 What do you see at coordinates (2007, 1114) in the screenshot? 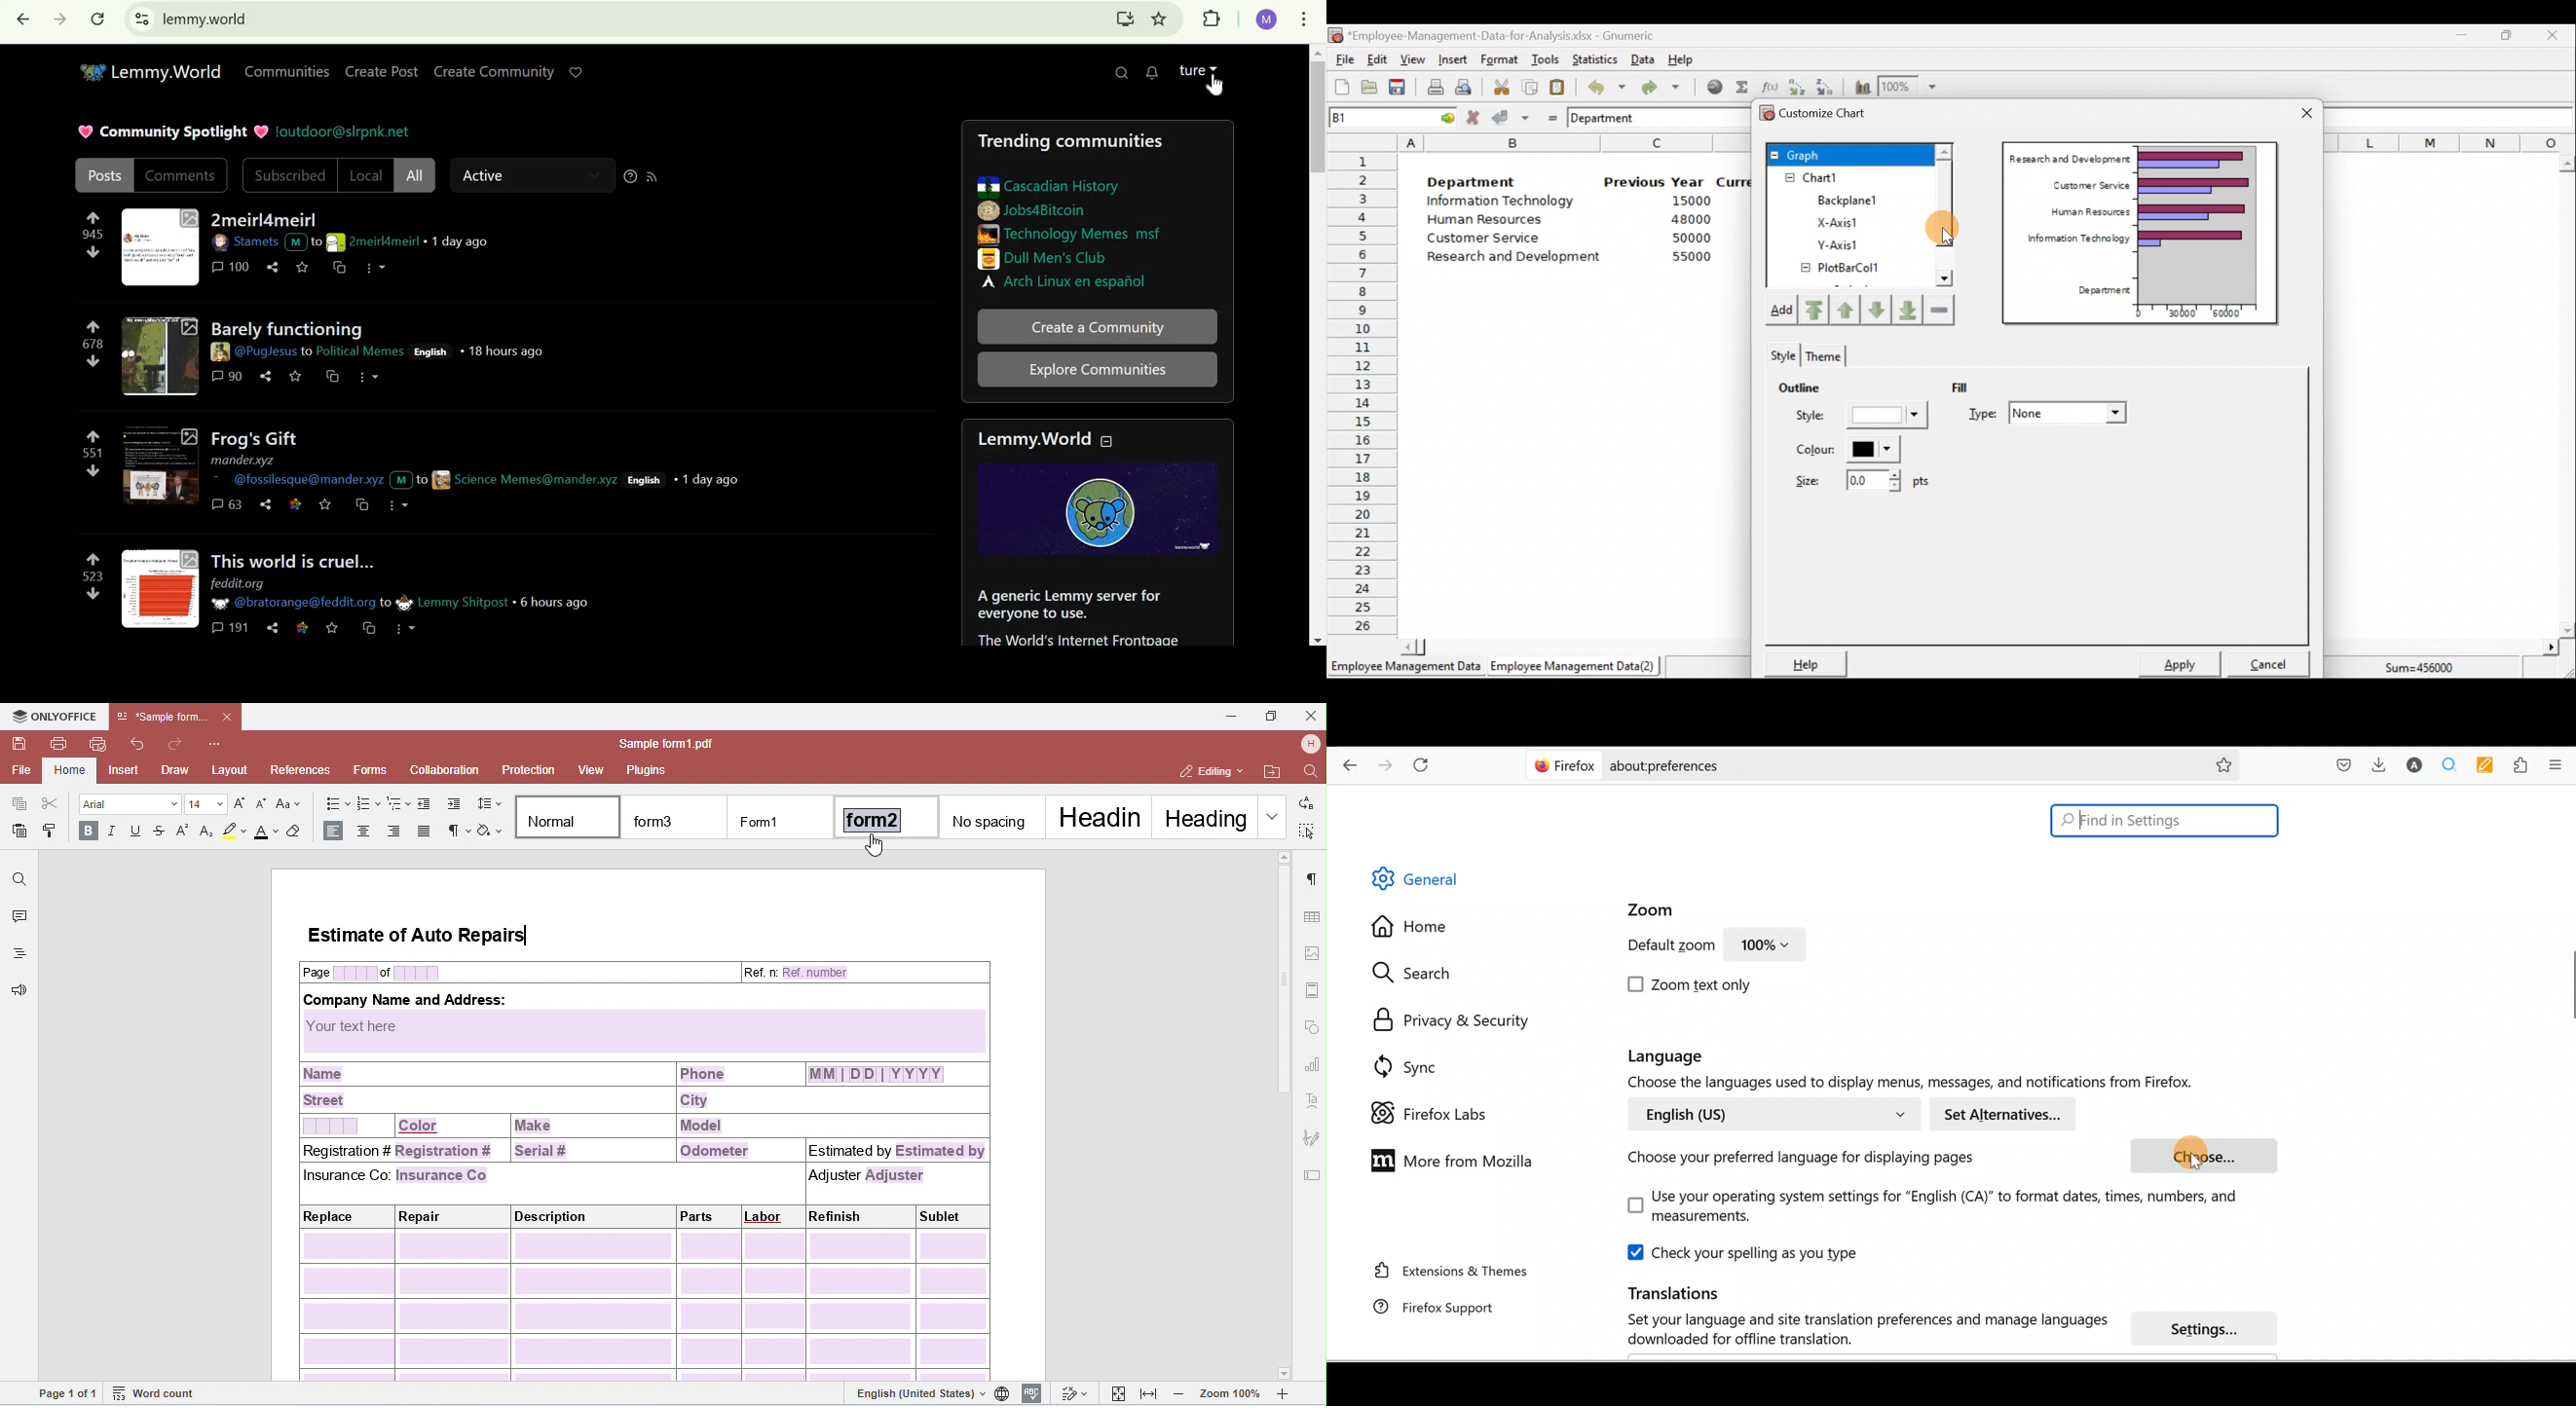
I see `Set alternatives` at bounding box center [2007, 1114].